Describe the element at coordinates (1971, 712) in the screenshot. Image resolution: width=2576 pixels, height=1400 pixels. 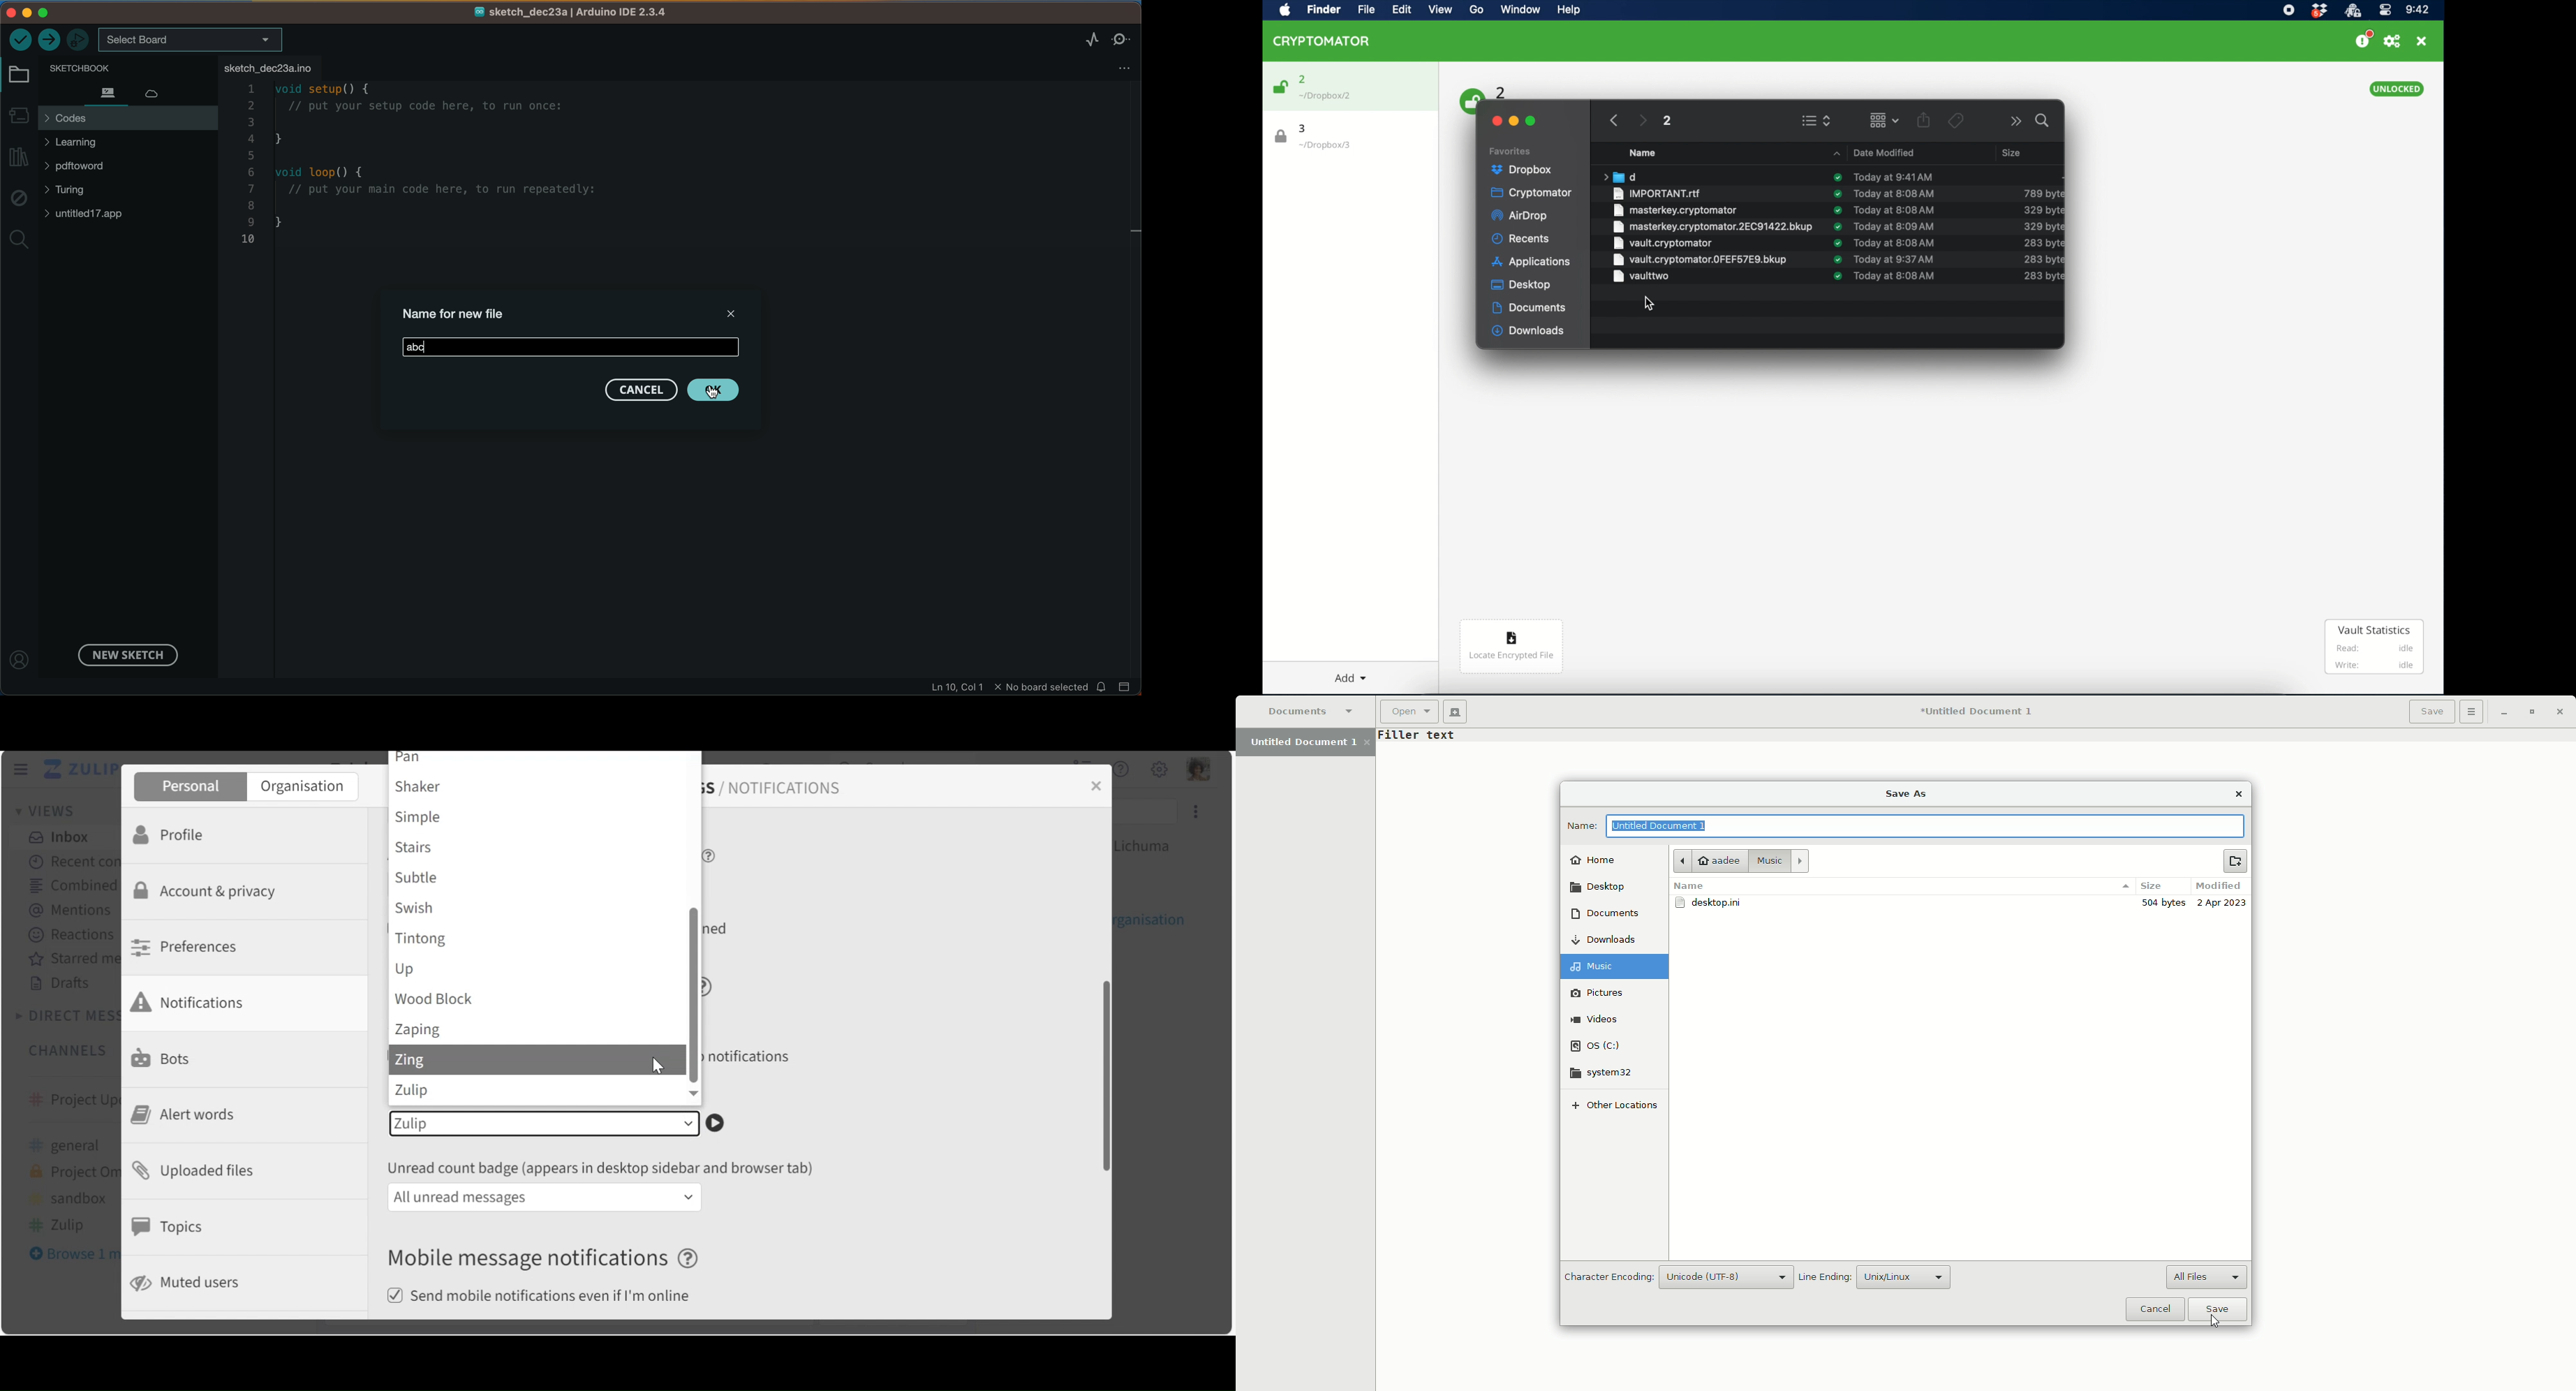
I see `Untitled Document 1` at that location.